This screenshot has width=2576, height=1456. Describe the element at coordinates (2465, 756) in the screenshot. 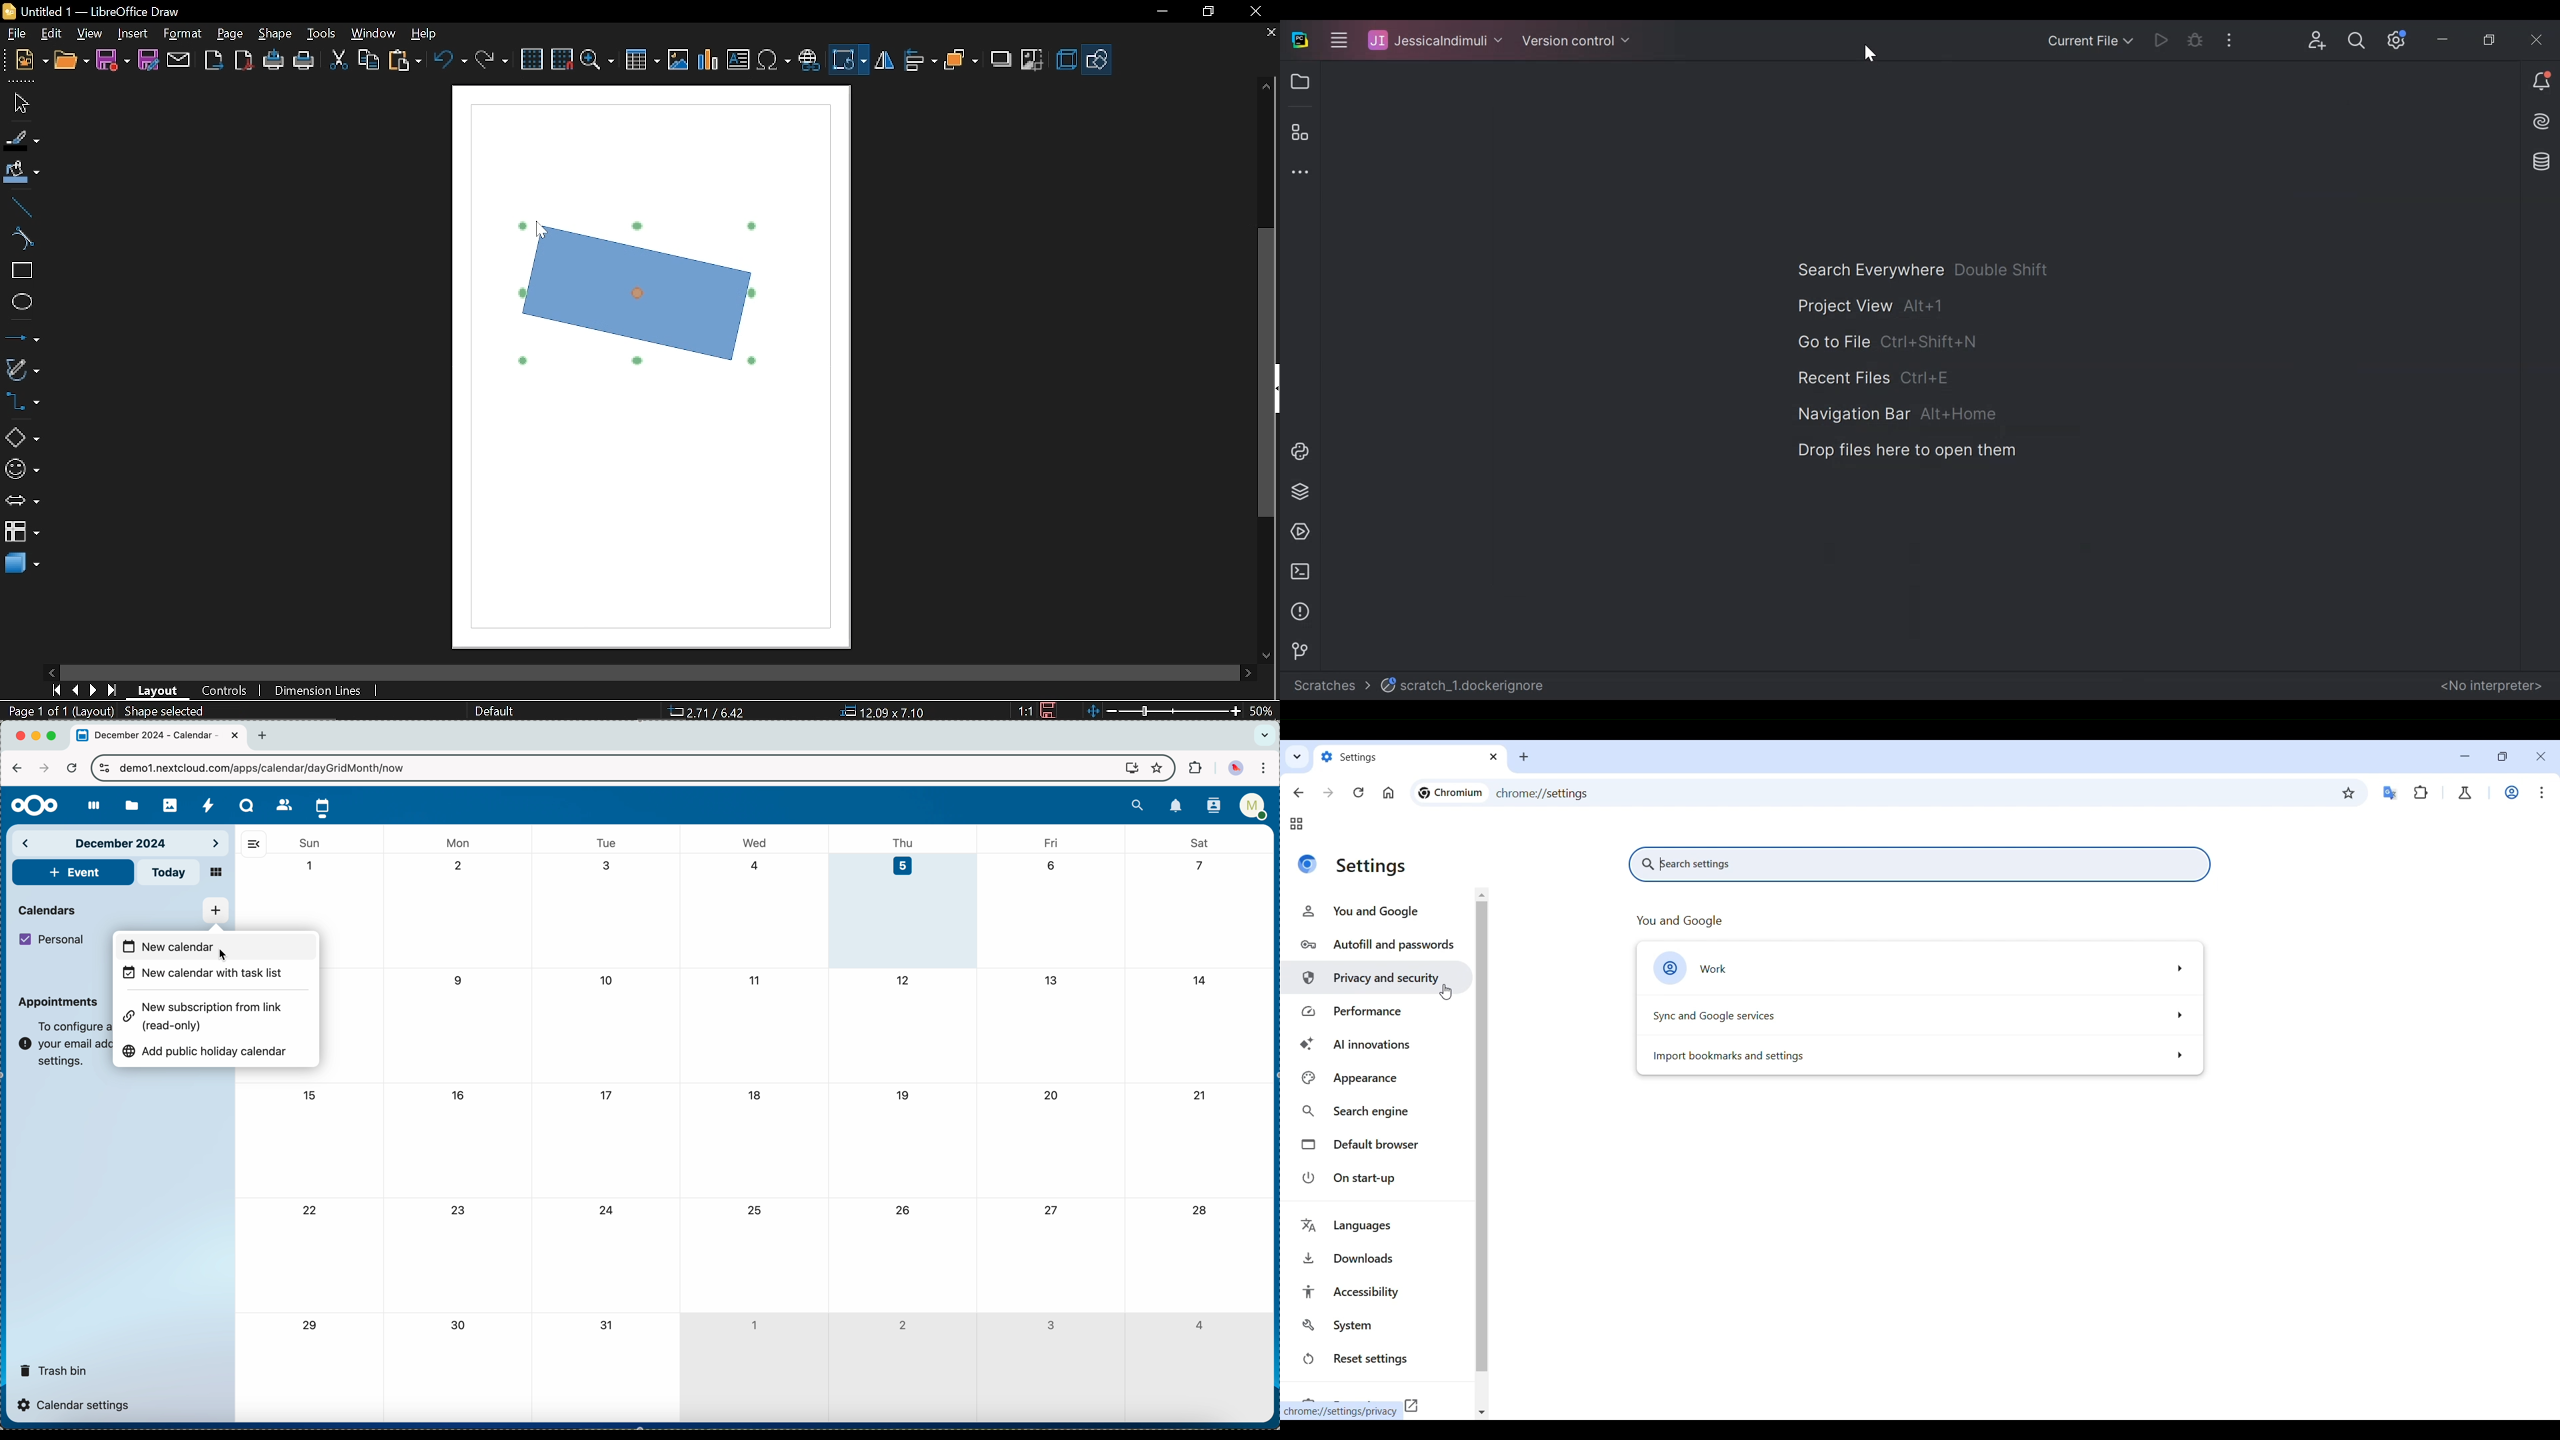

I see `Minimize` at that location.